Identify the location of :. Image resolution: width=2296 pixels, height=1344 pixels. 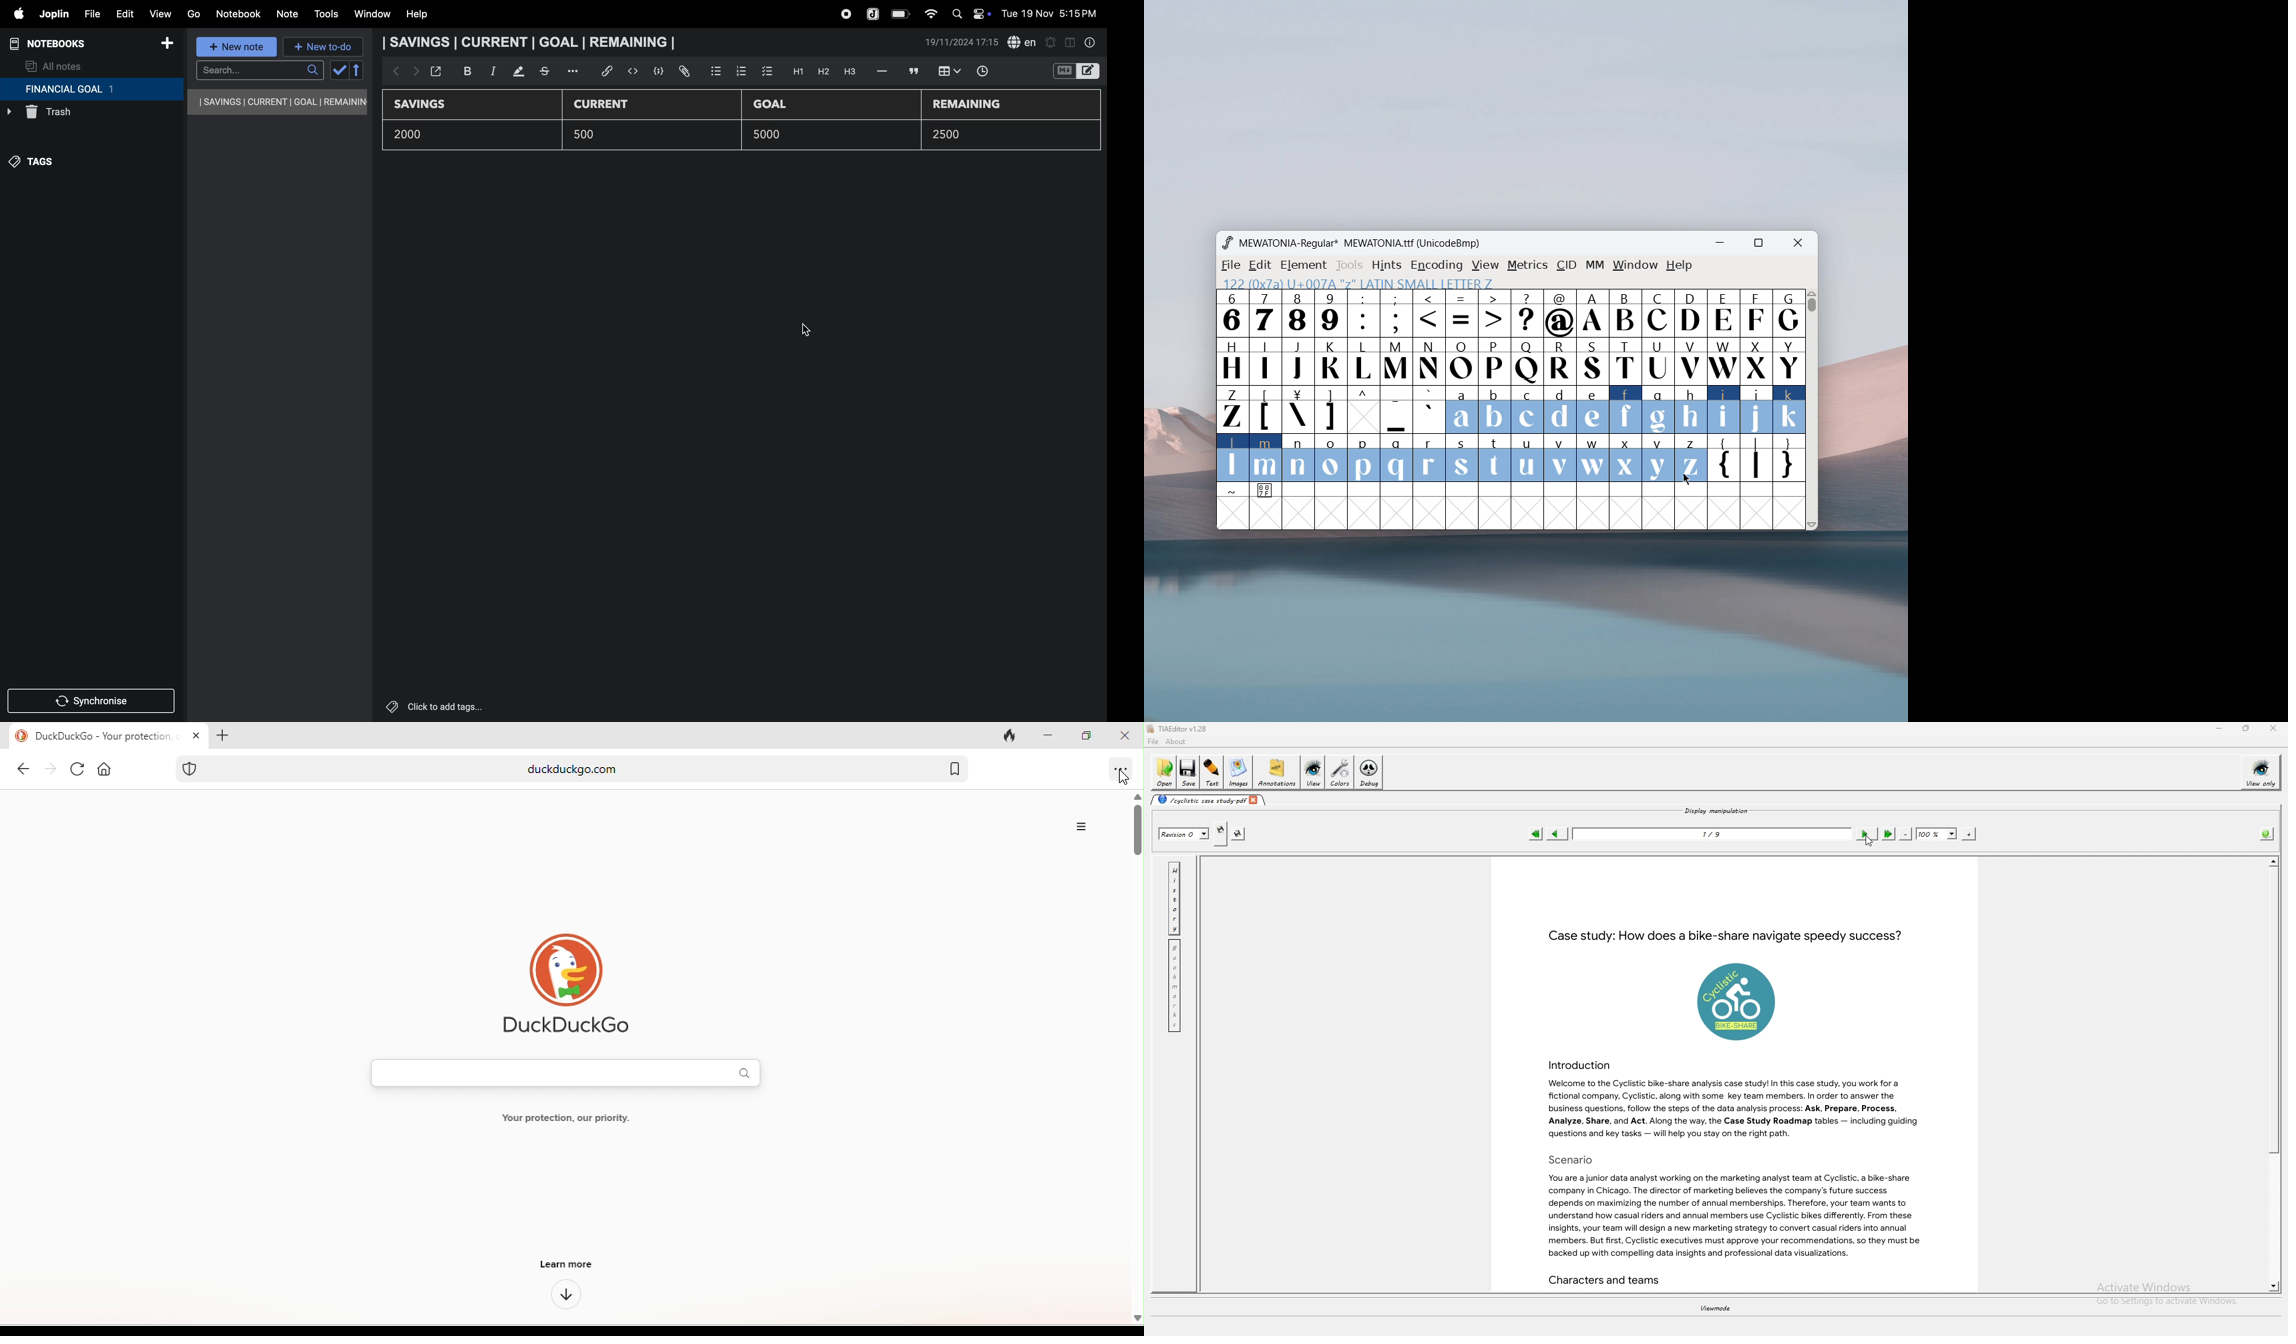
(1363, 314).